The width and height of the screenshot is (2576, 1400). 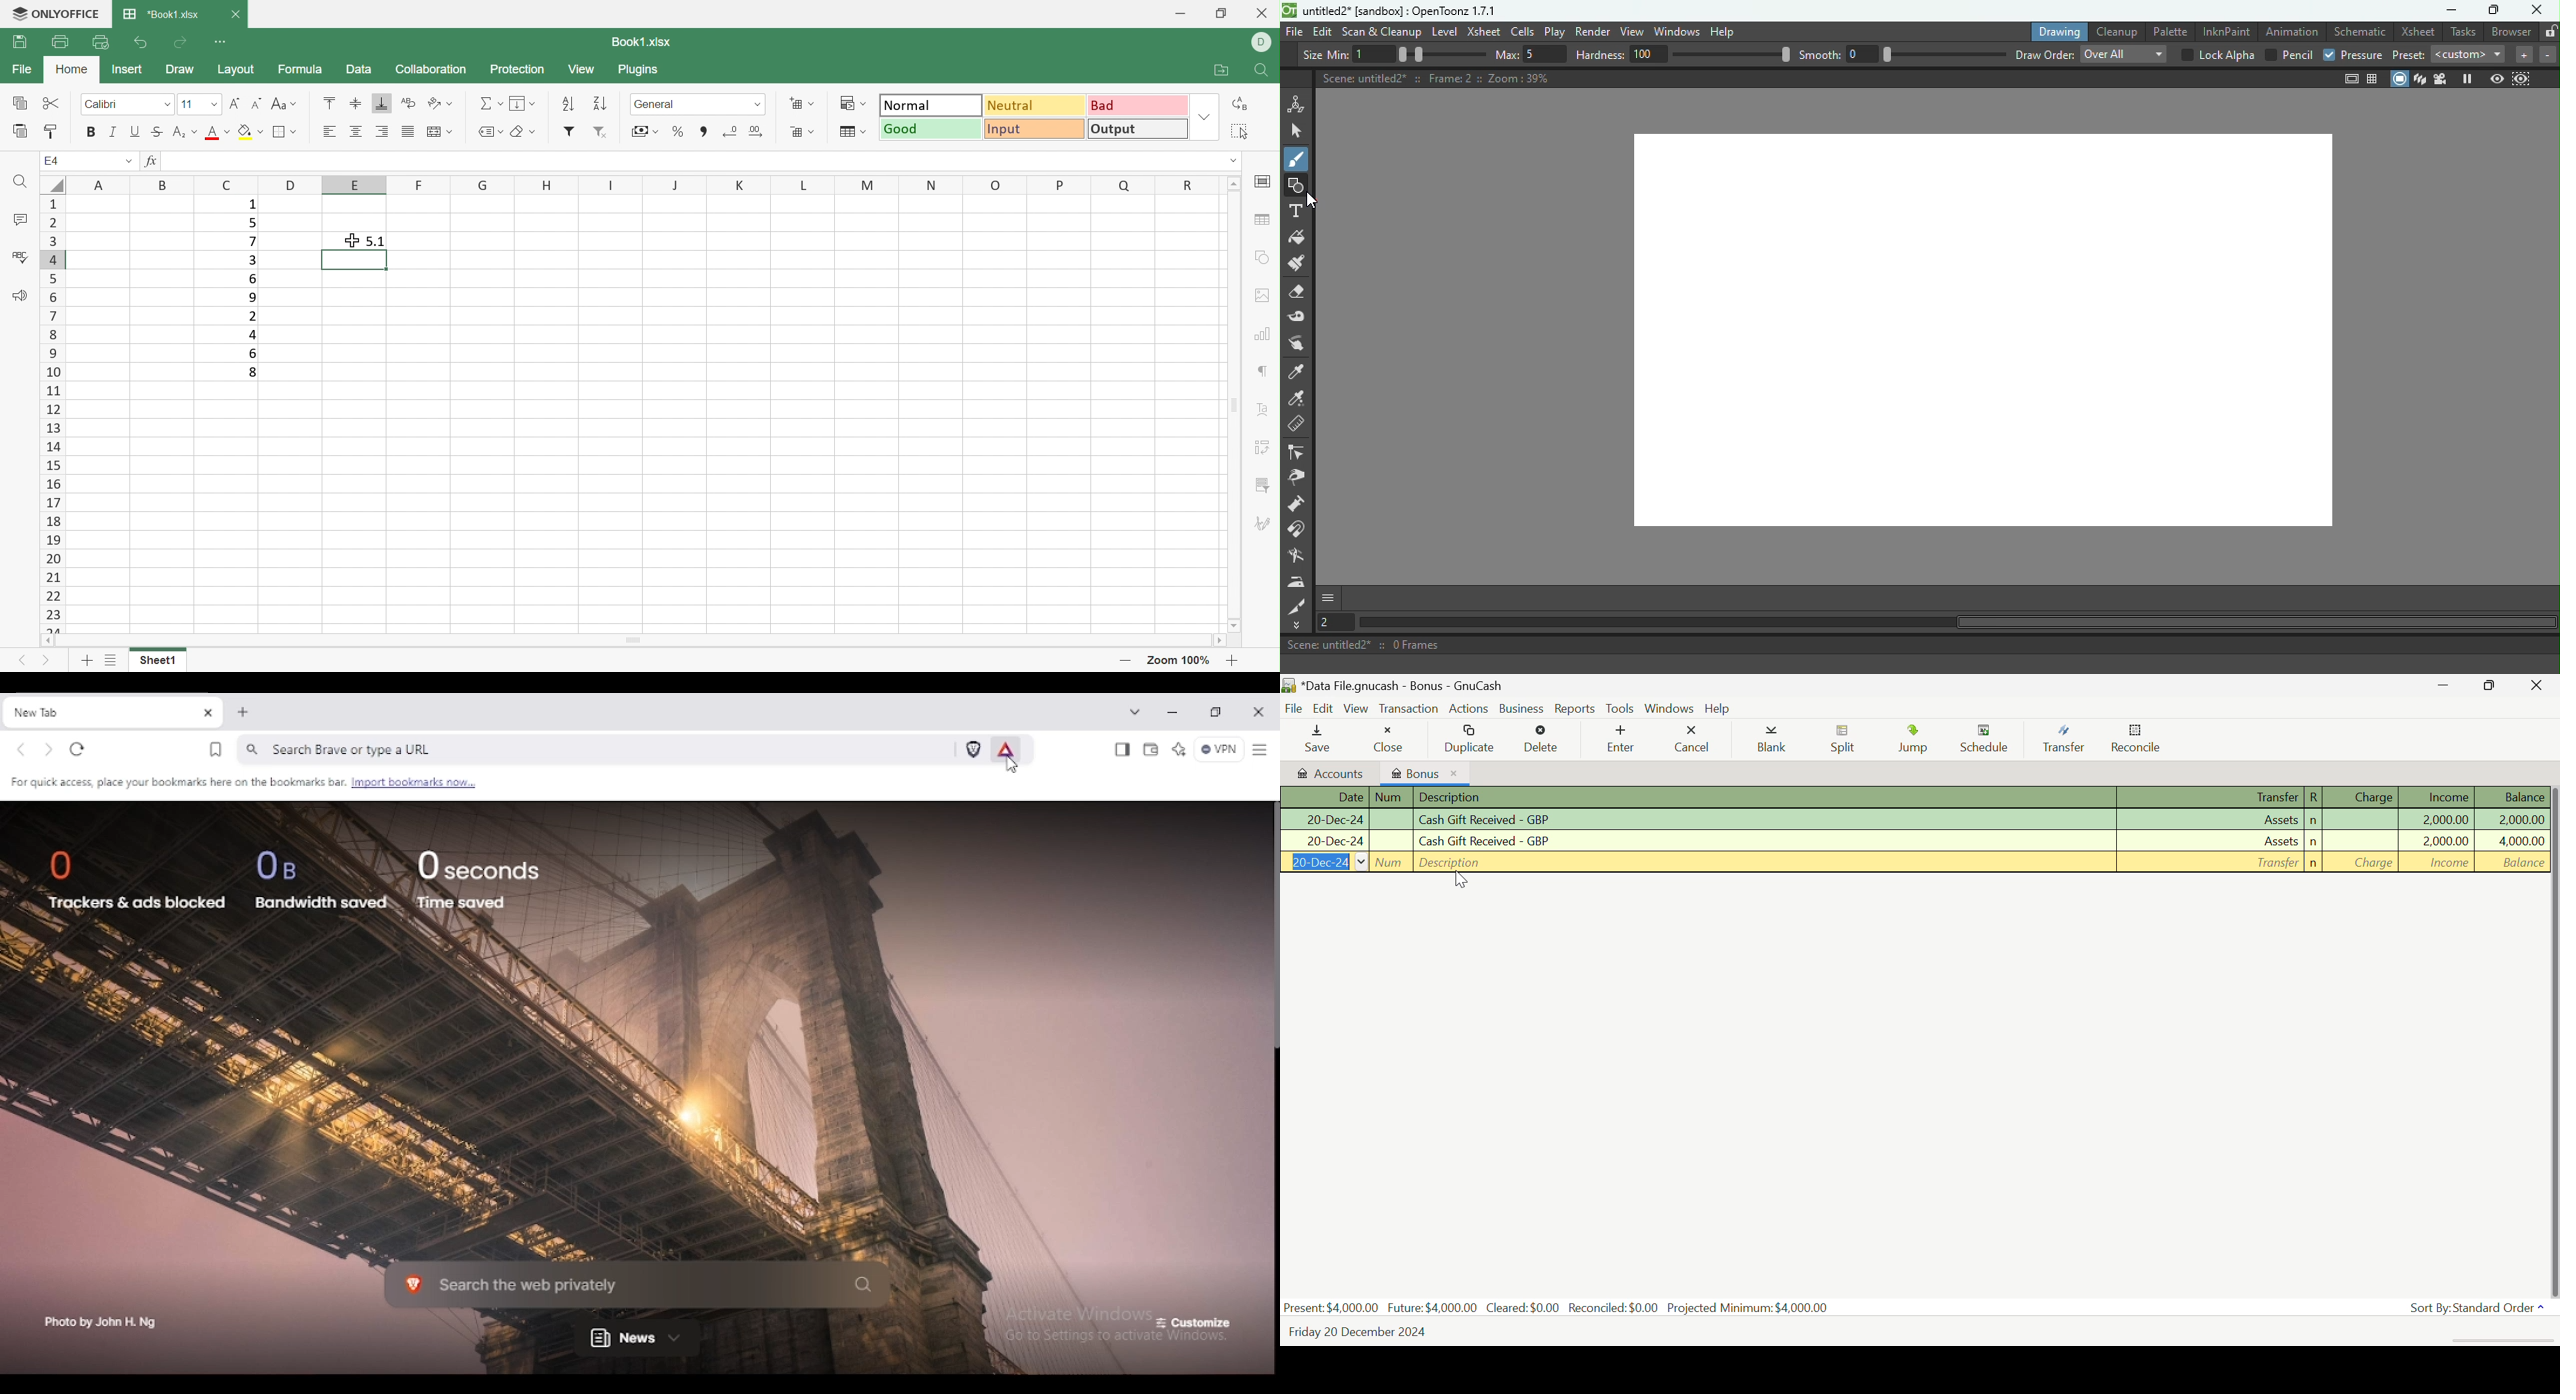 What do you see at coordinates (2494, 685) in the screenshot?
I see `Minimize` at bounding box center [2494, 685].